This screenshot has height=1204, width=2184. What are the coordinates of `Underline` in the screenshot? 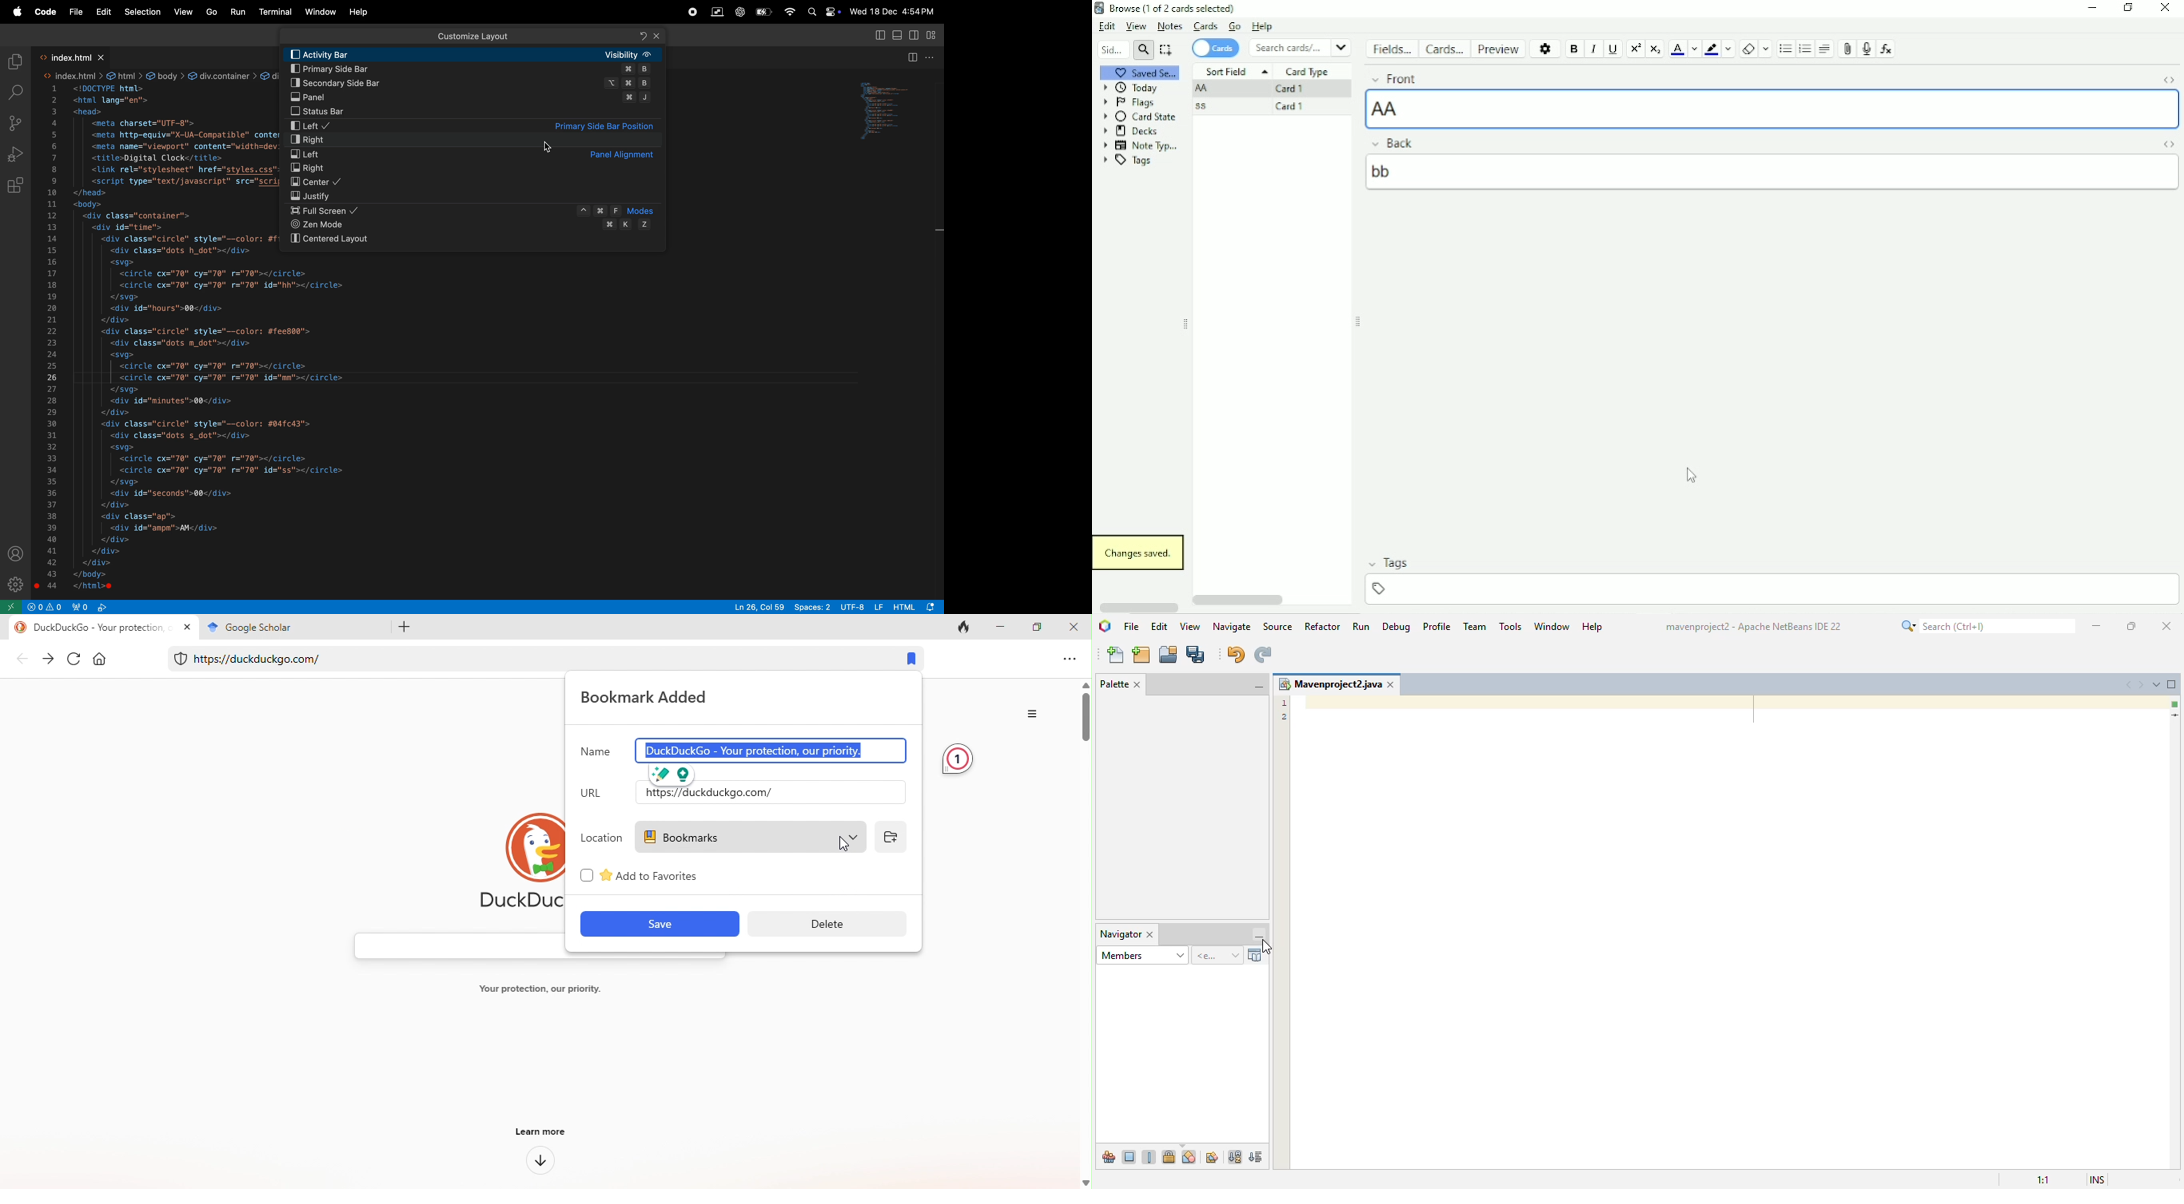 It's located at (1614, 50).